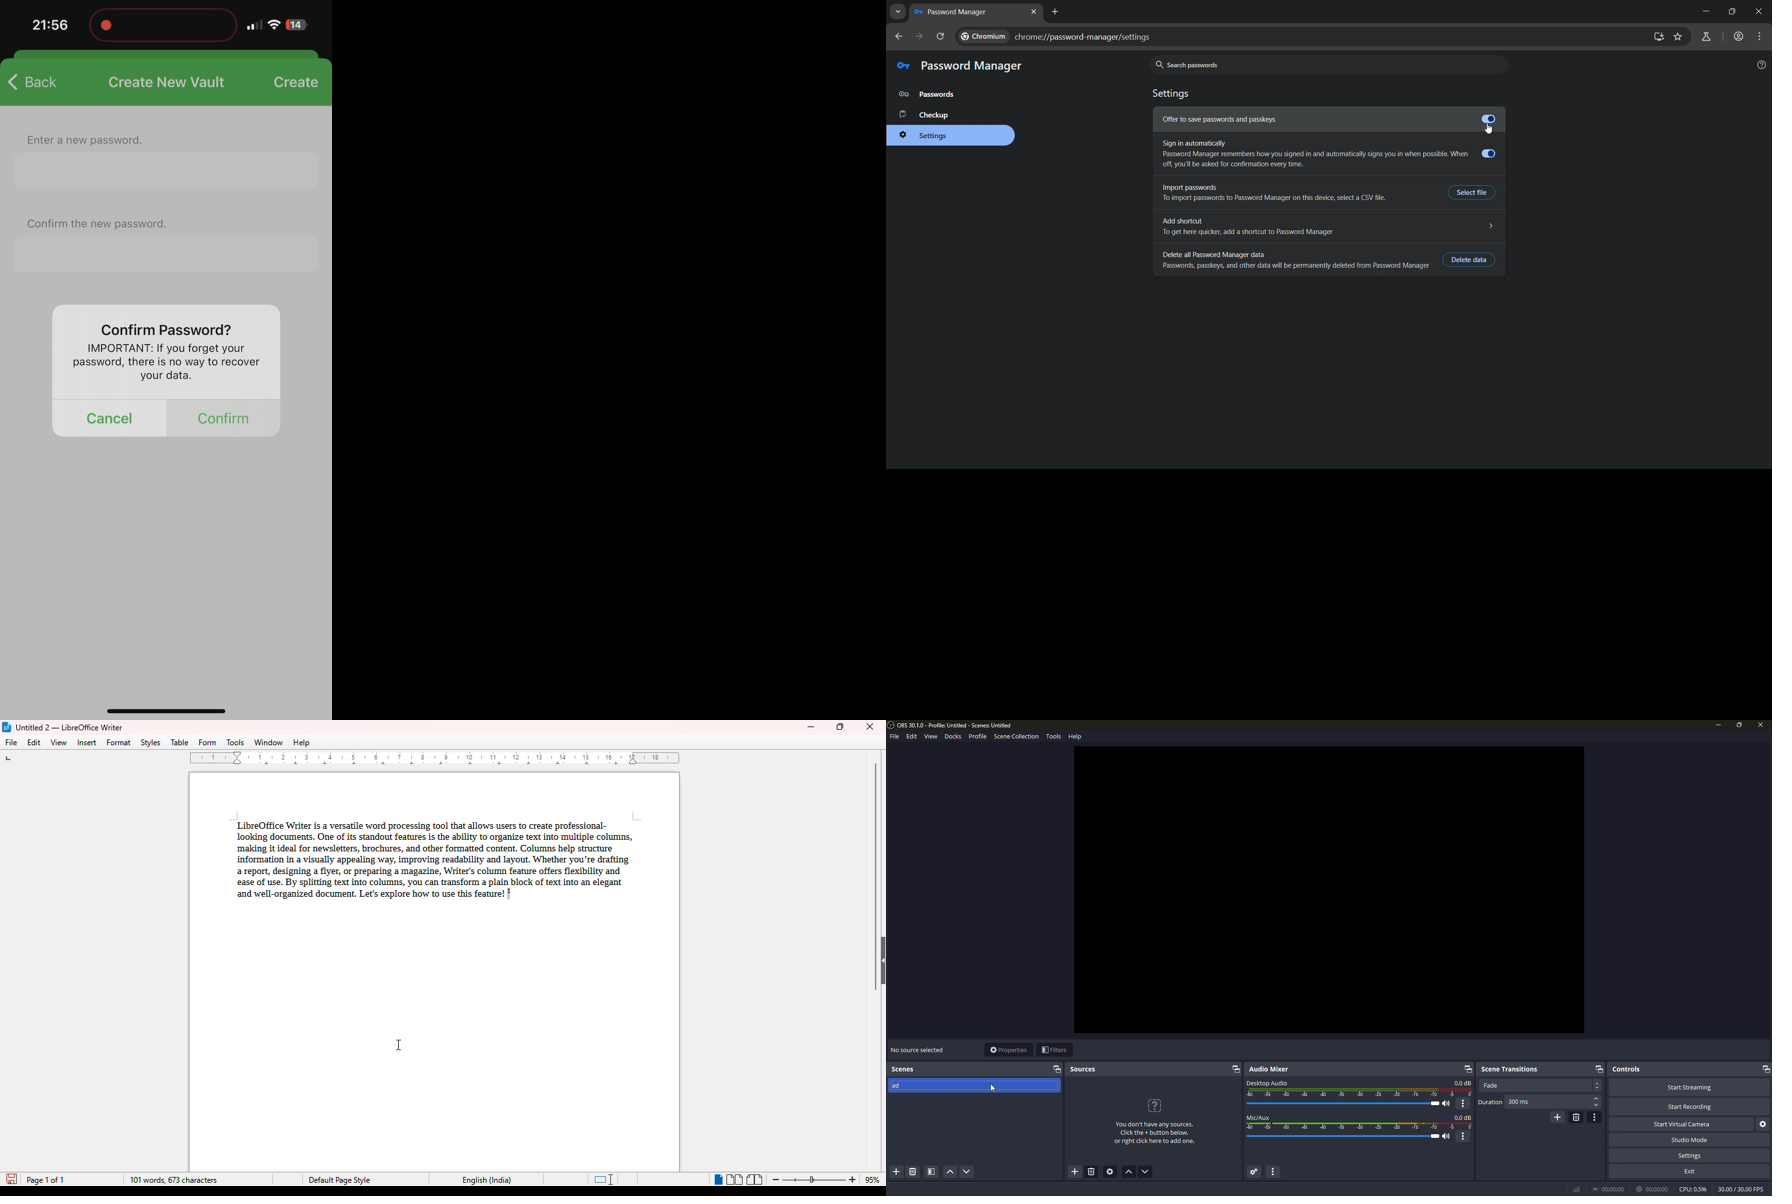  What do you see at coordinates (1739, 36) in the screenshot?
I see `accounts` at bounding box center [1739, 36].